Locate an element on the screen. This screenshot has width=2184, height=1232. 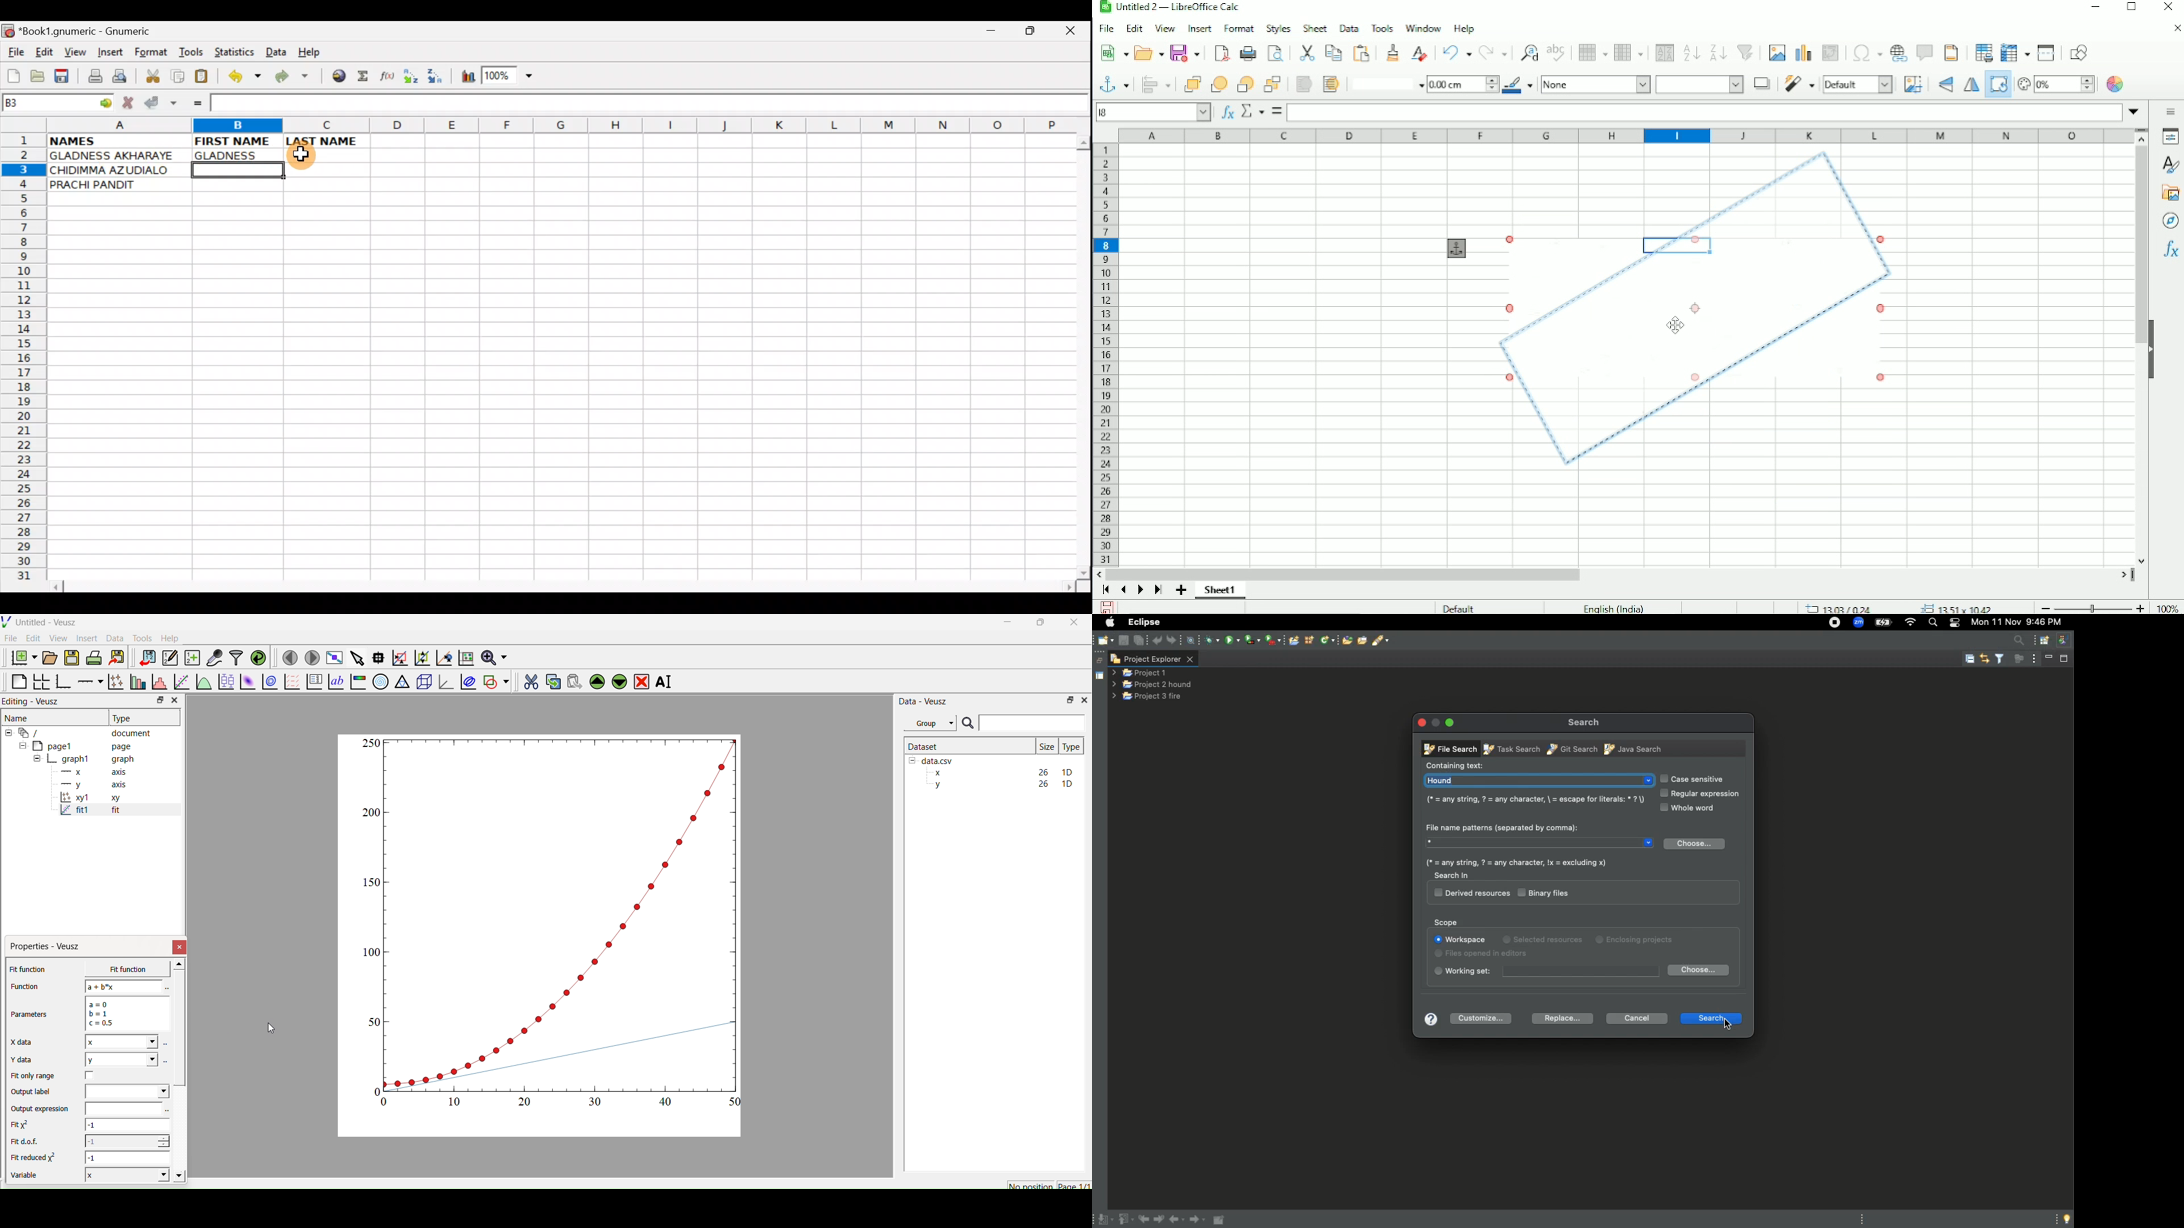
Ternary graph is located at coordinates (403, 681).